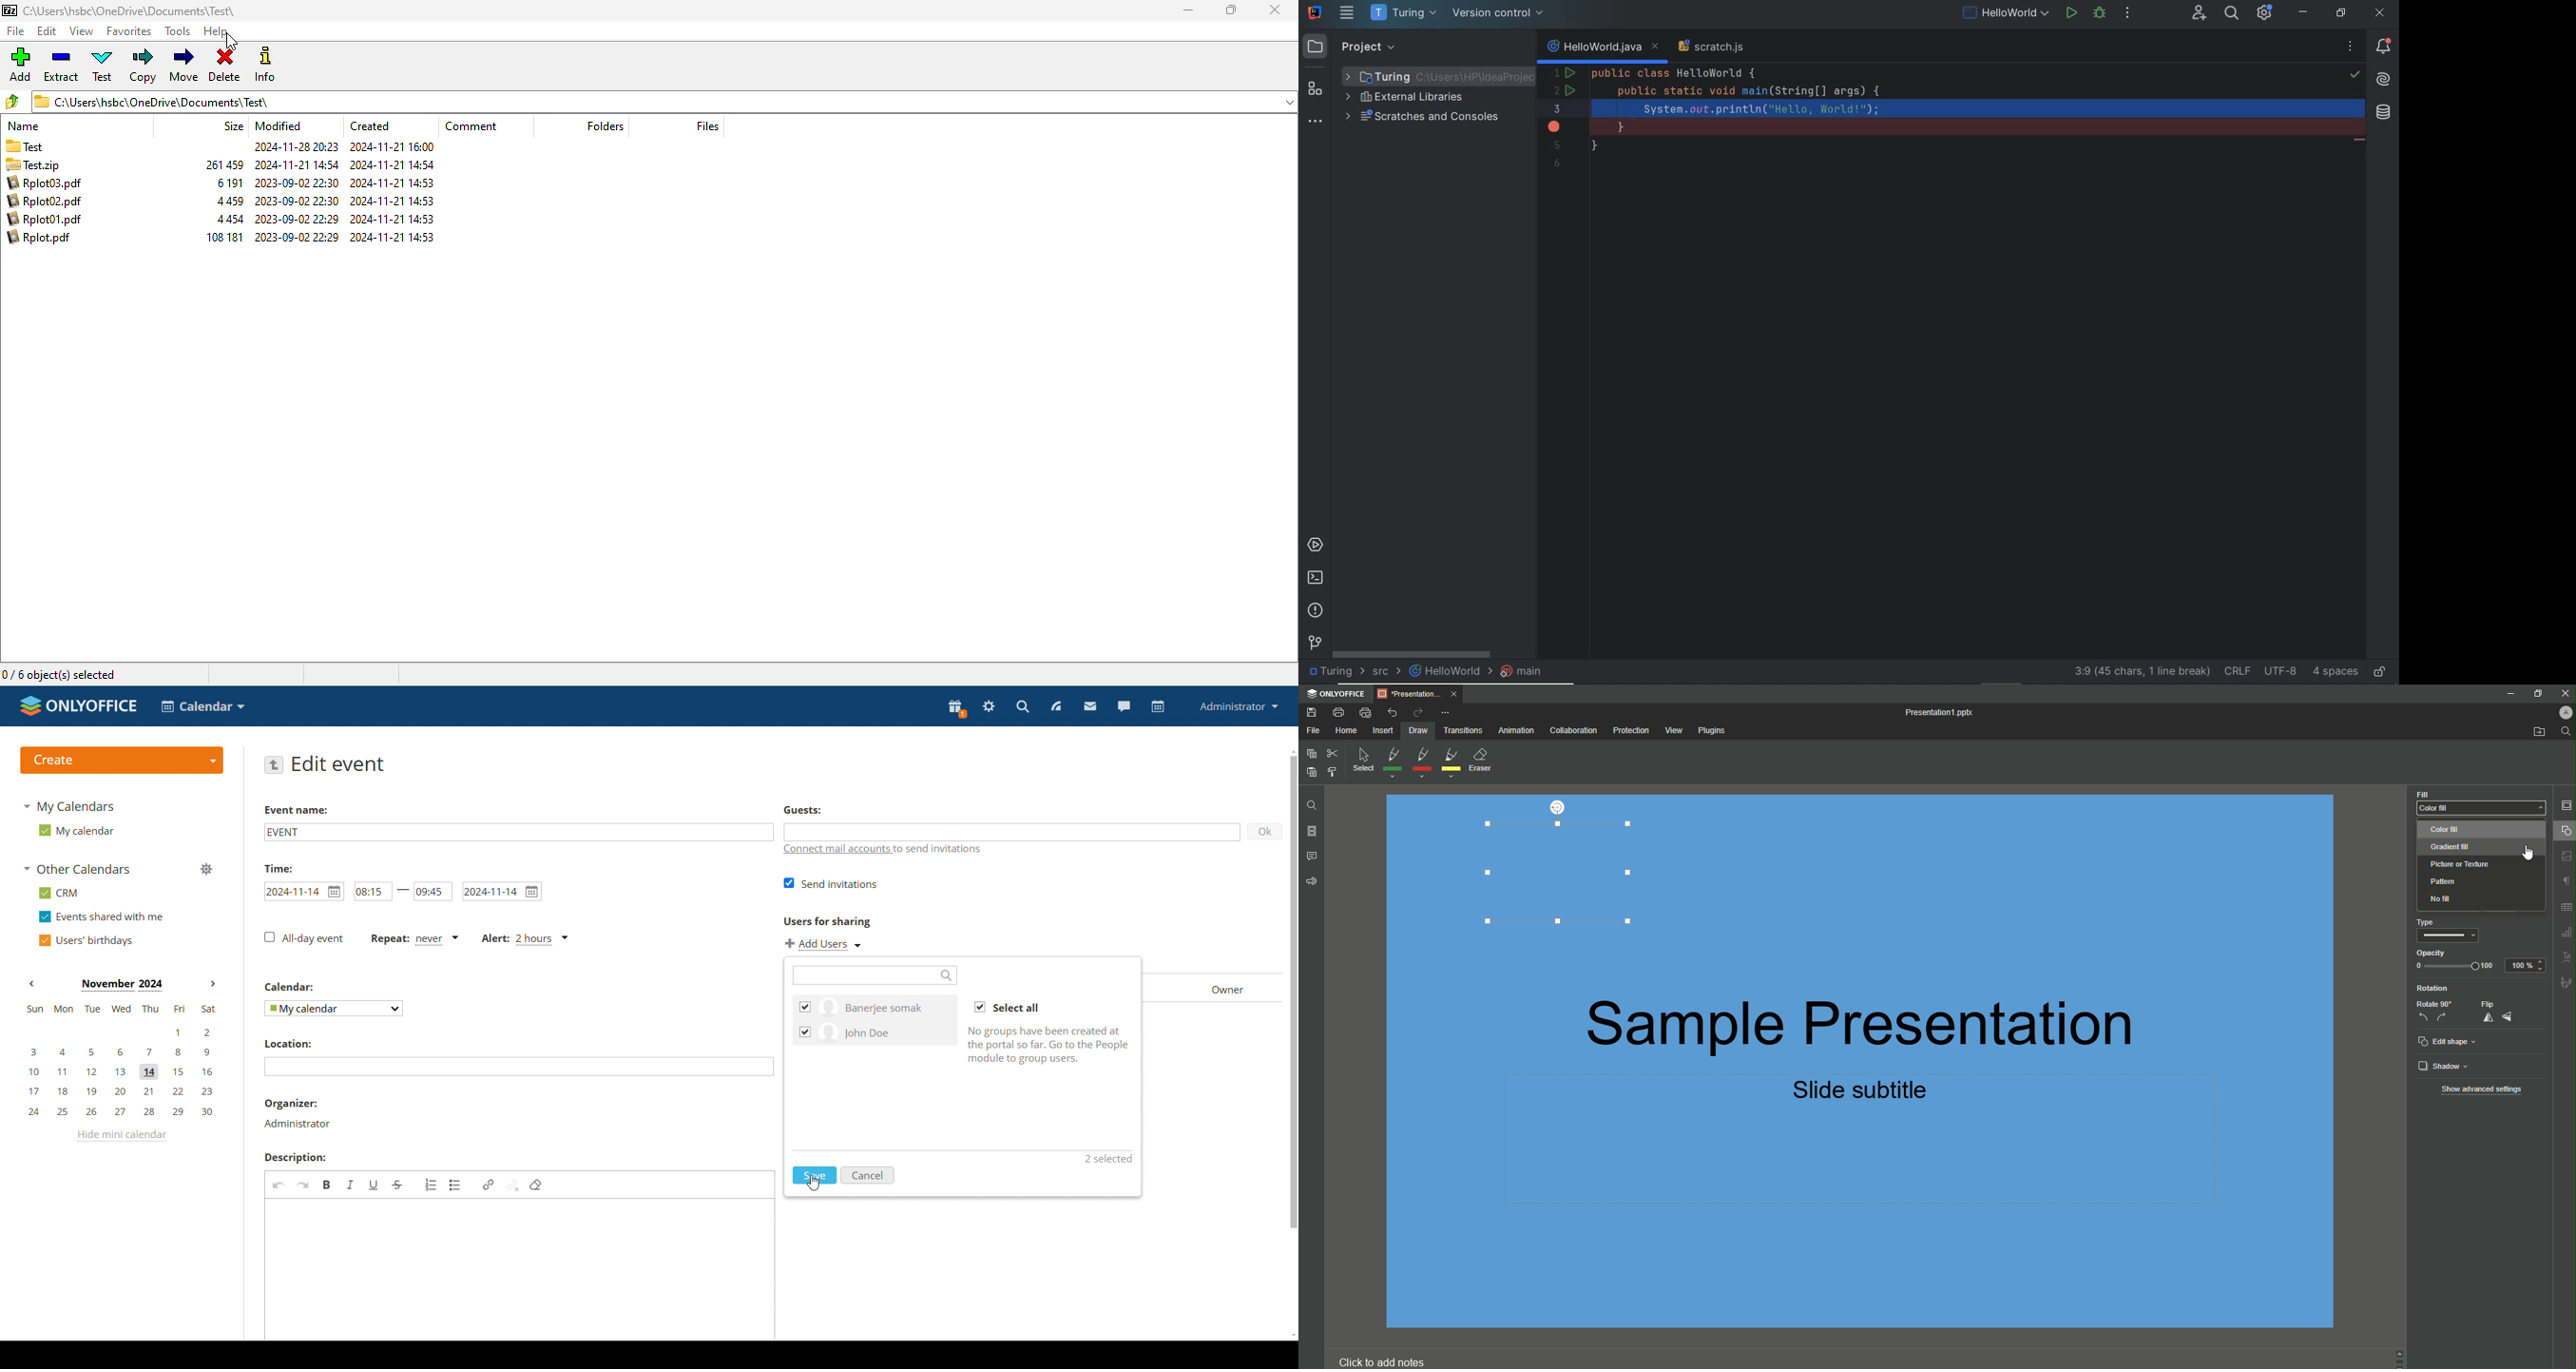  What do you see at coordinates (1008, 1008) in the screenshot?
I see `select all ticked` at bounding box center [1008, 1008].